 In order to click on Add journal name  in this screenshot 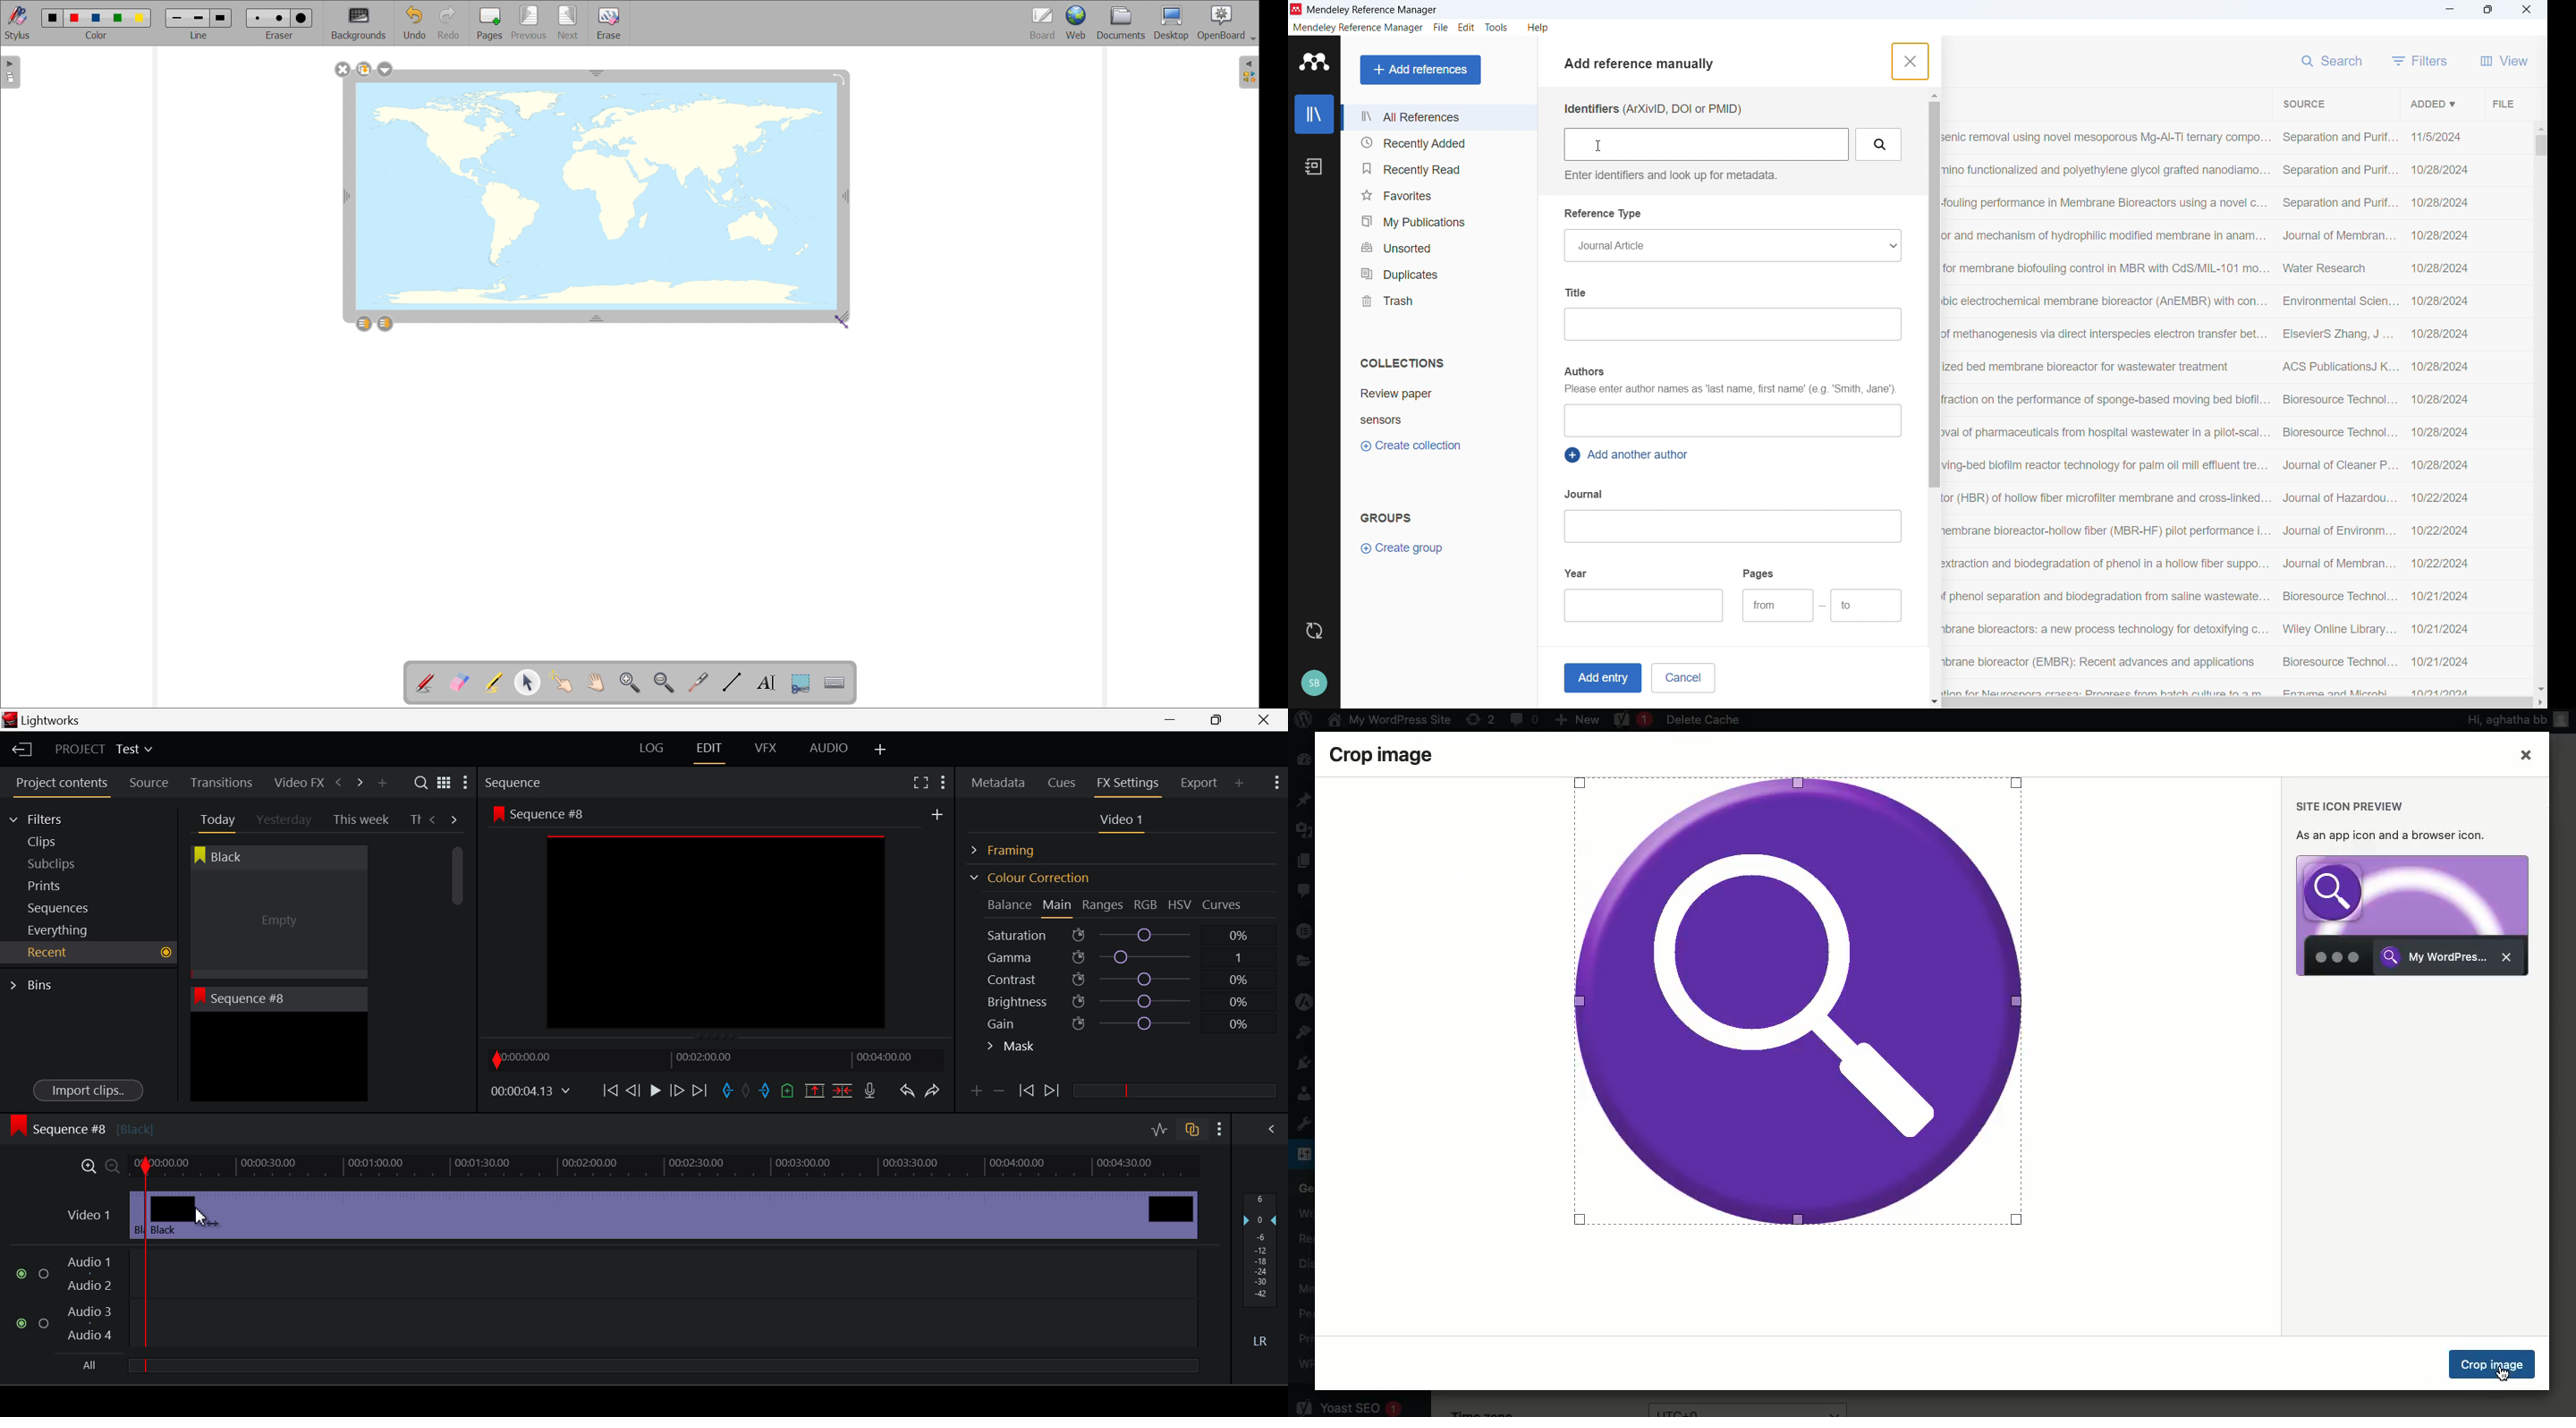, I will do `click(1731, 526)`.